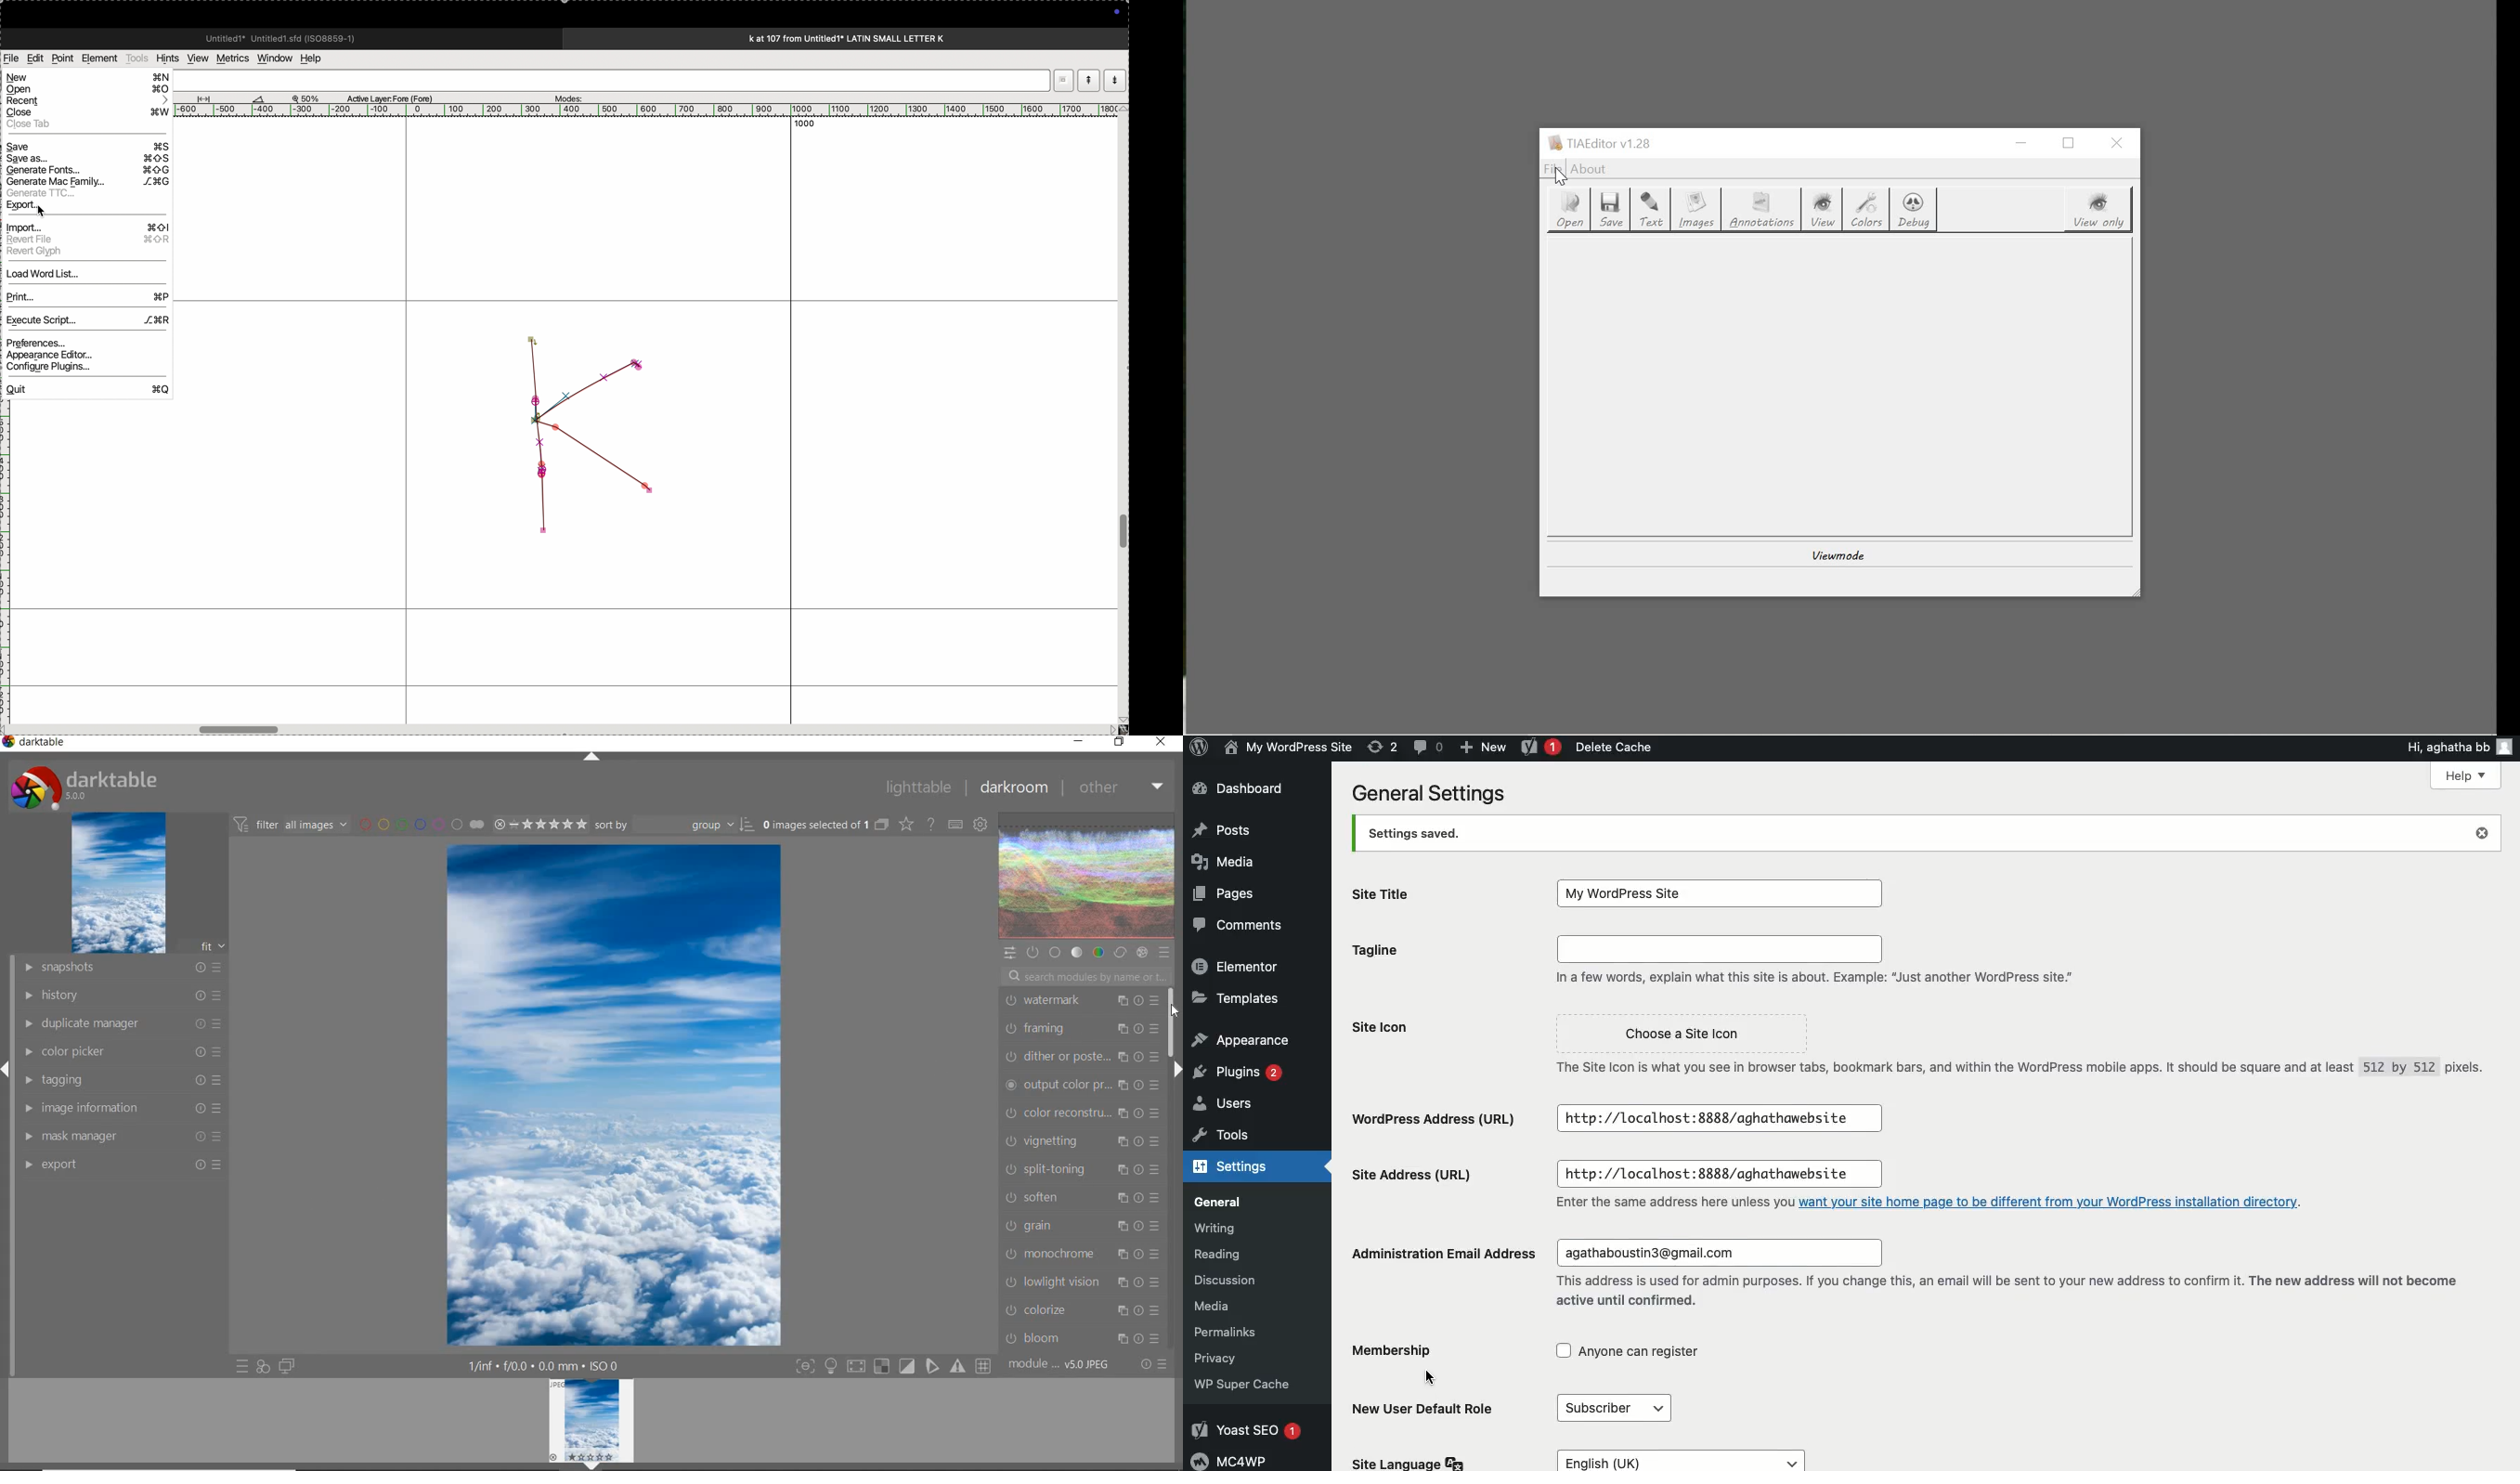  I want to click on COLOR RECONSTRUCTION, so click(1085, 1113).